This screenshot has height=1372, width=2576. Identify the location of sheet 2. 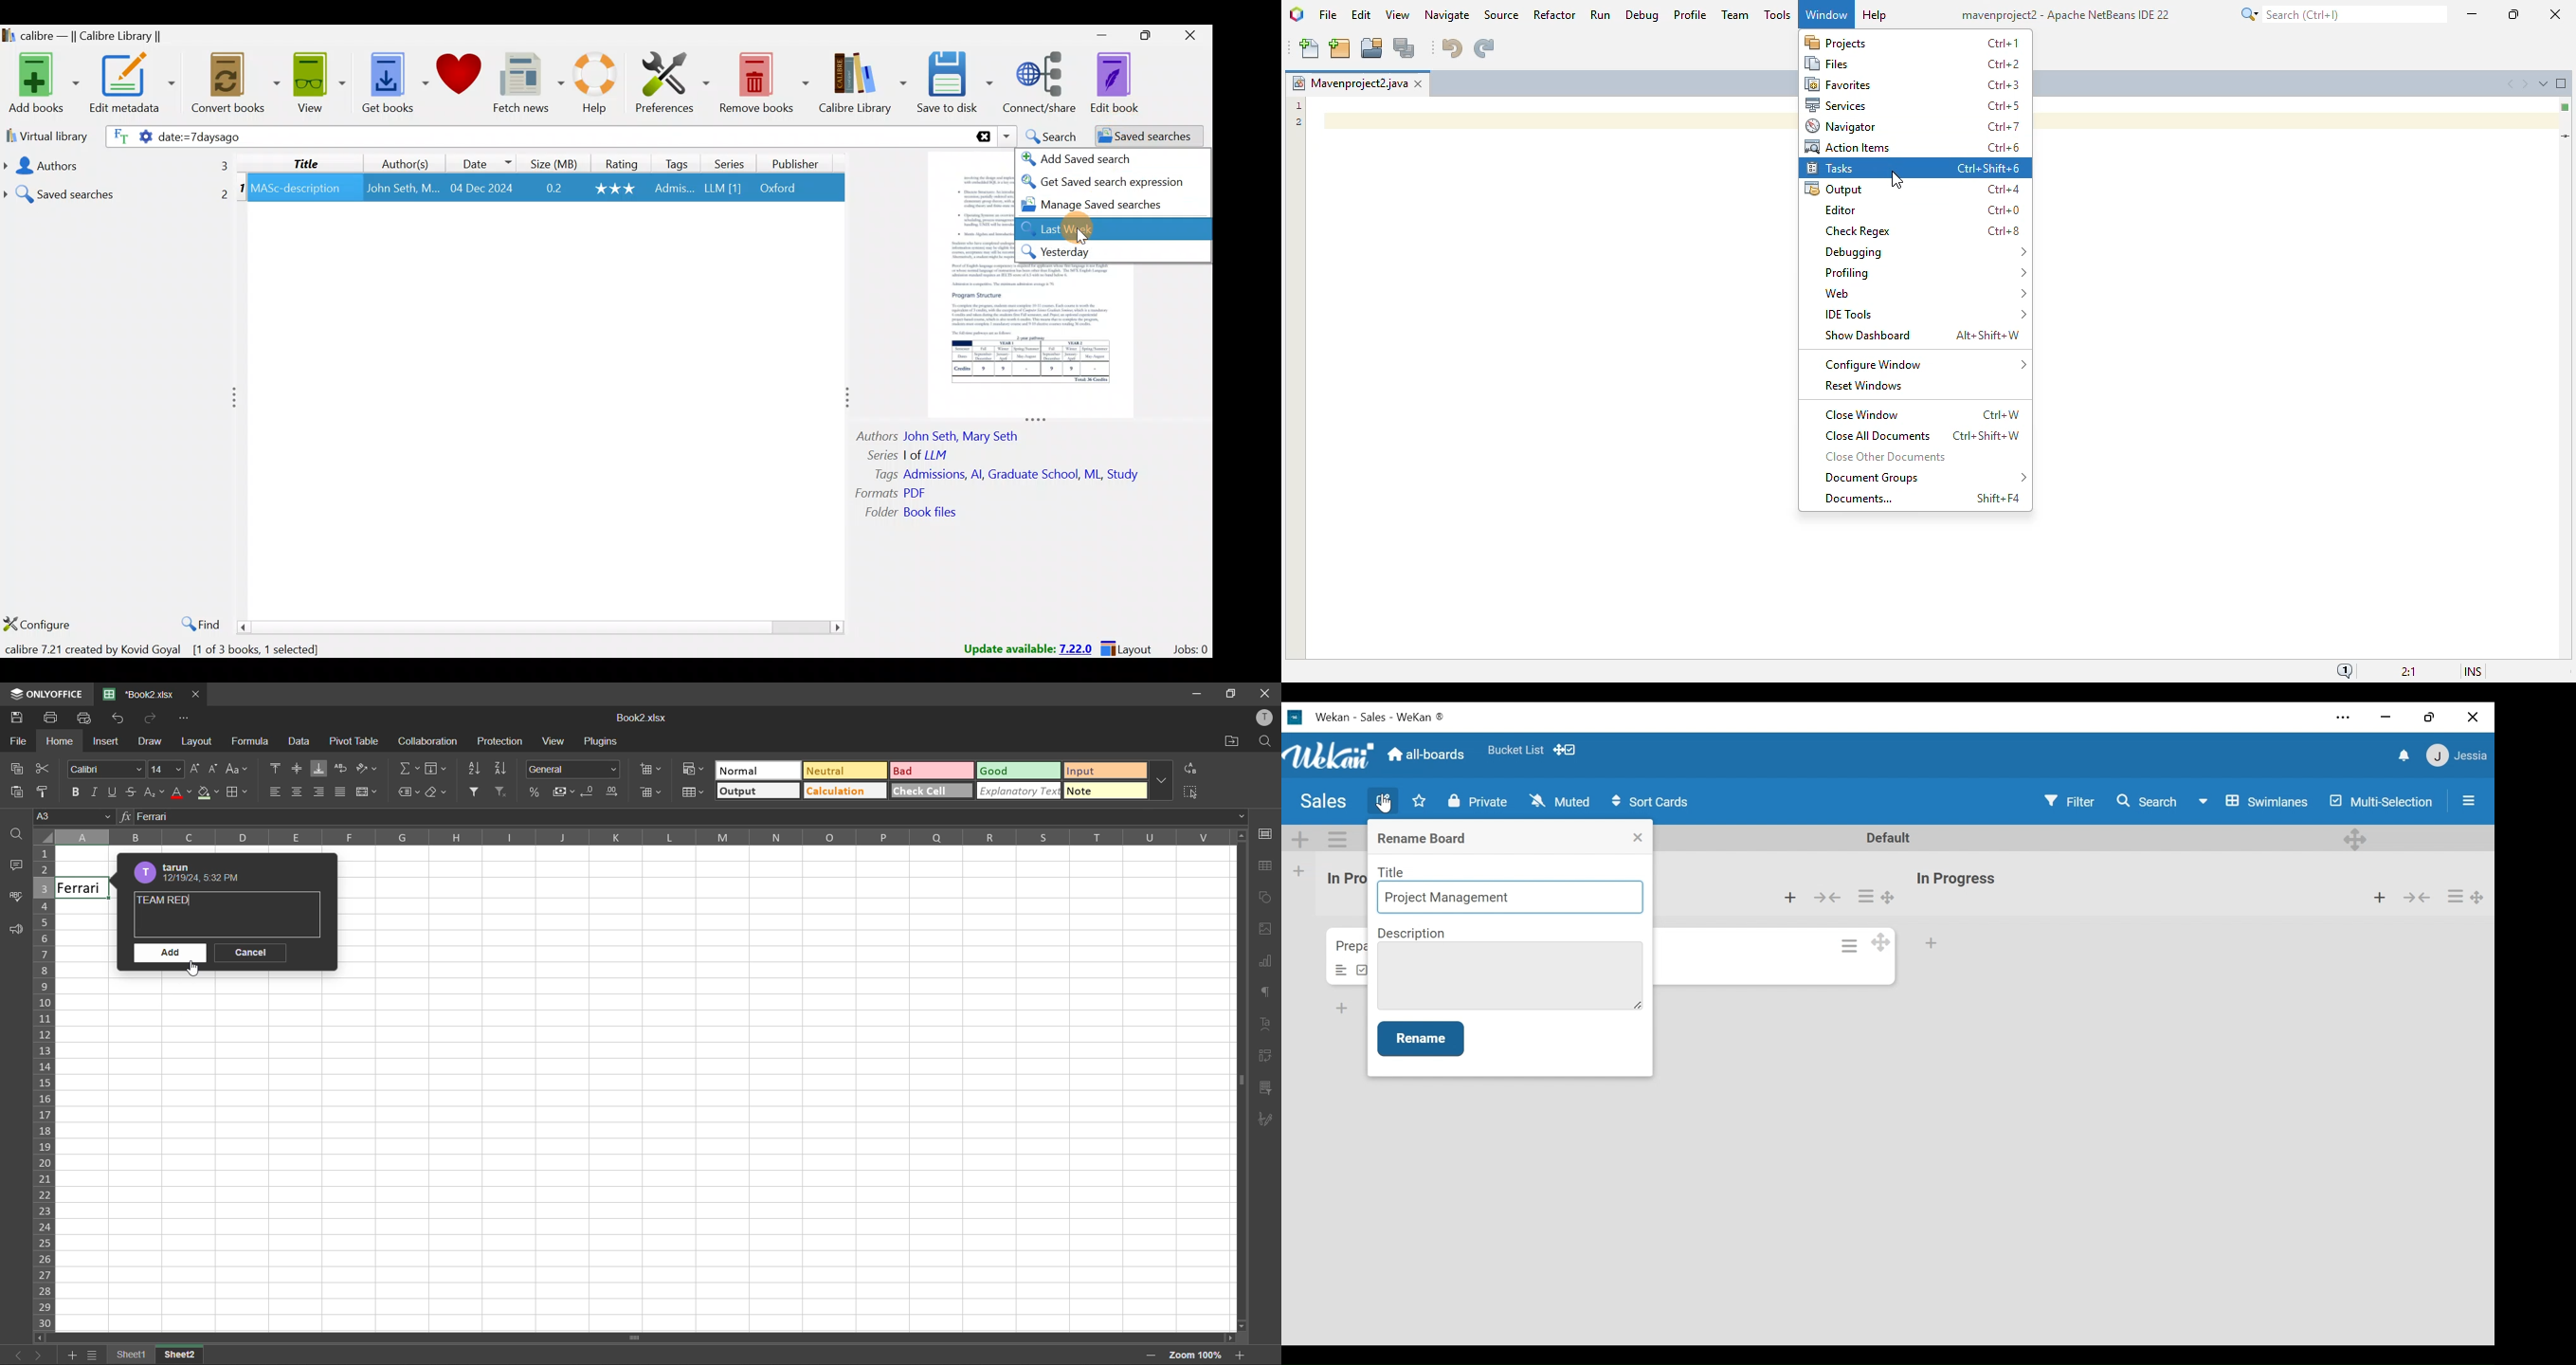
(182, 1355).